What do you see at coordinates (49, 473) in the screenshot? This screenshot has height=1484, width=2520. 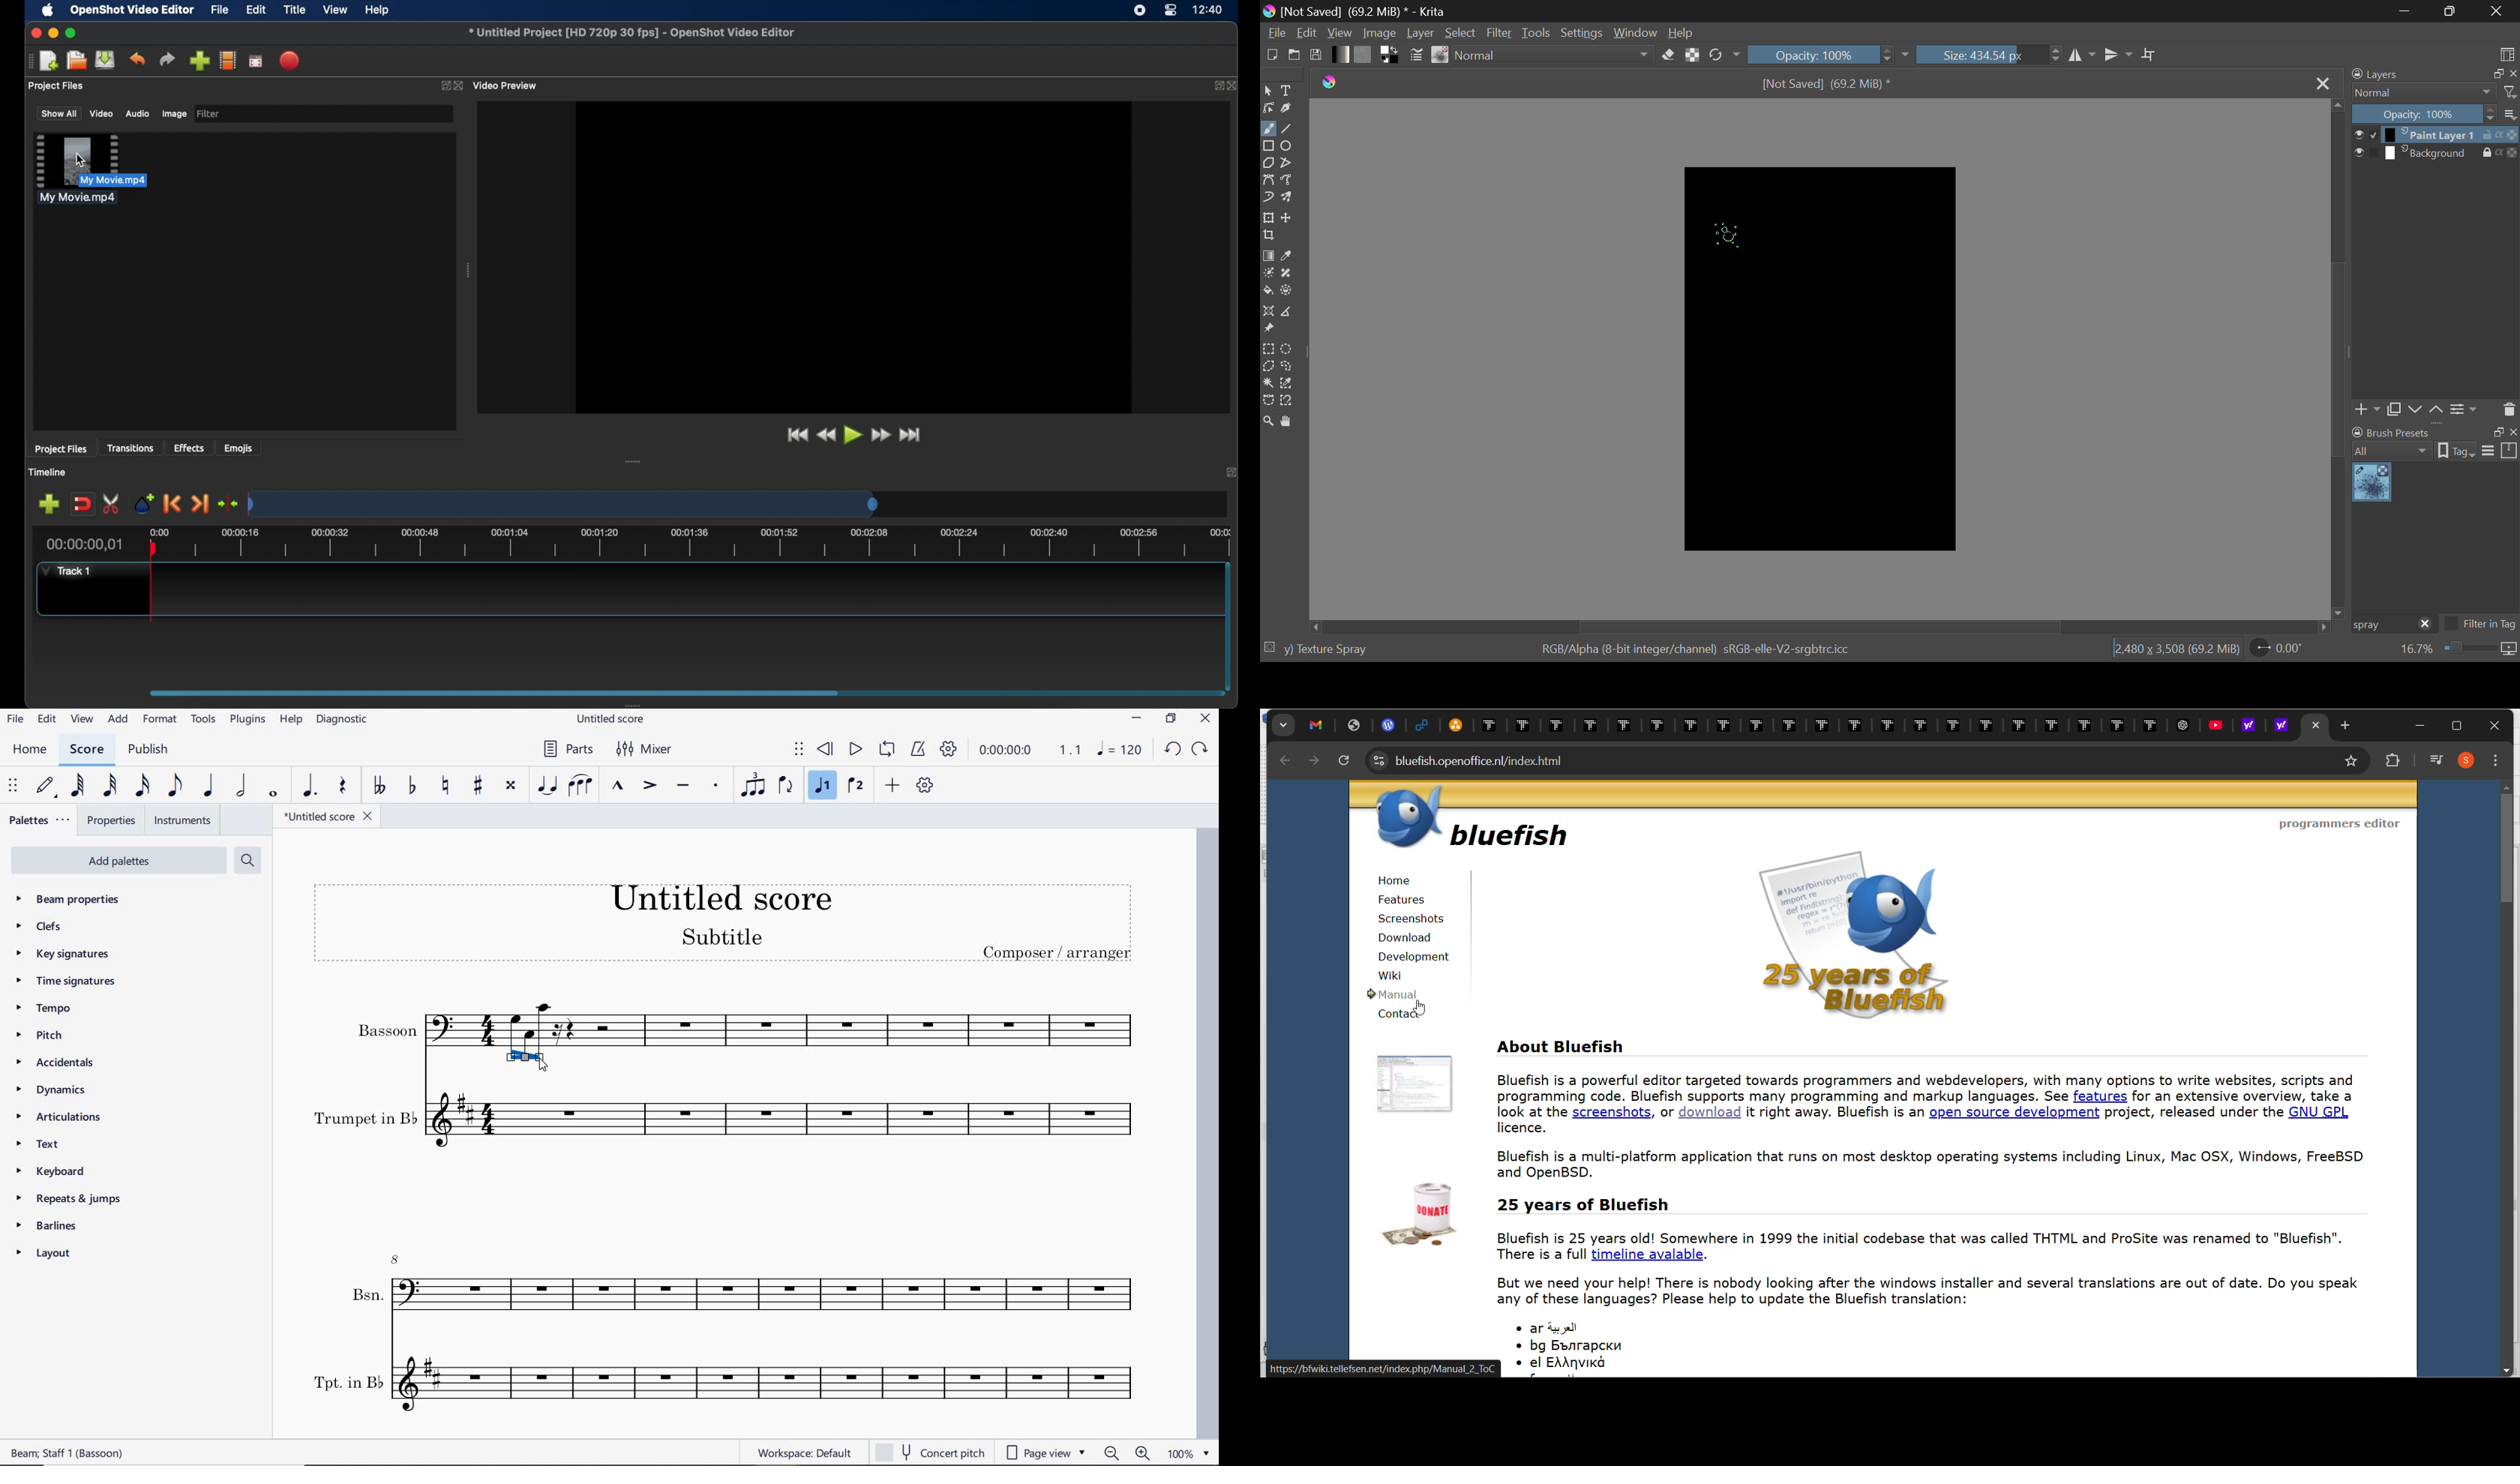 I see `timeline` at bounding box center [49, 473].